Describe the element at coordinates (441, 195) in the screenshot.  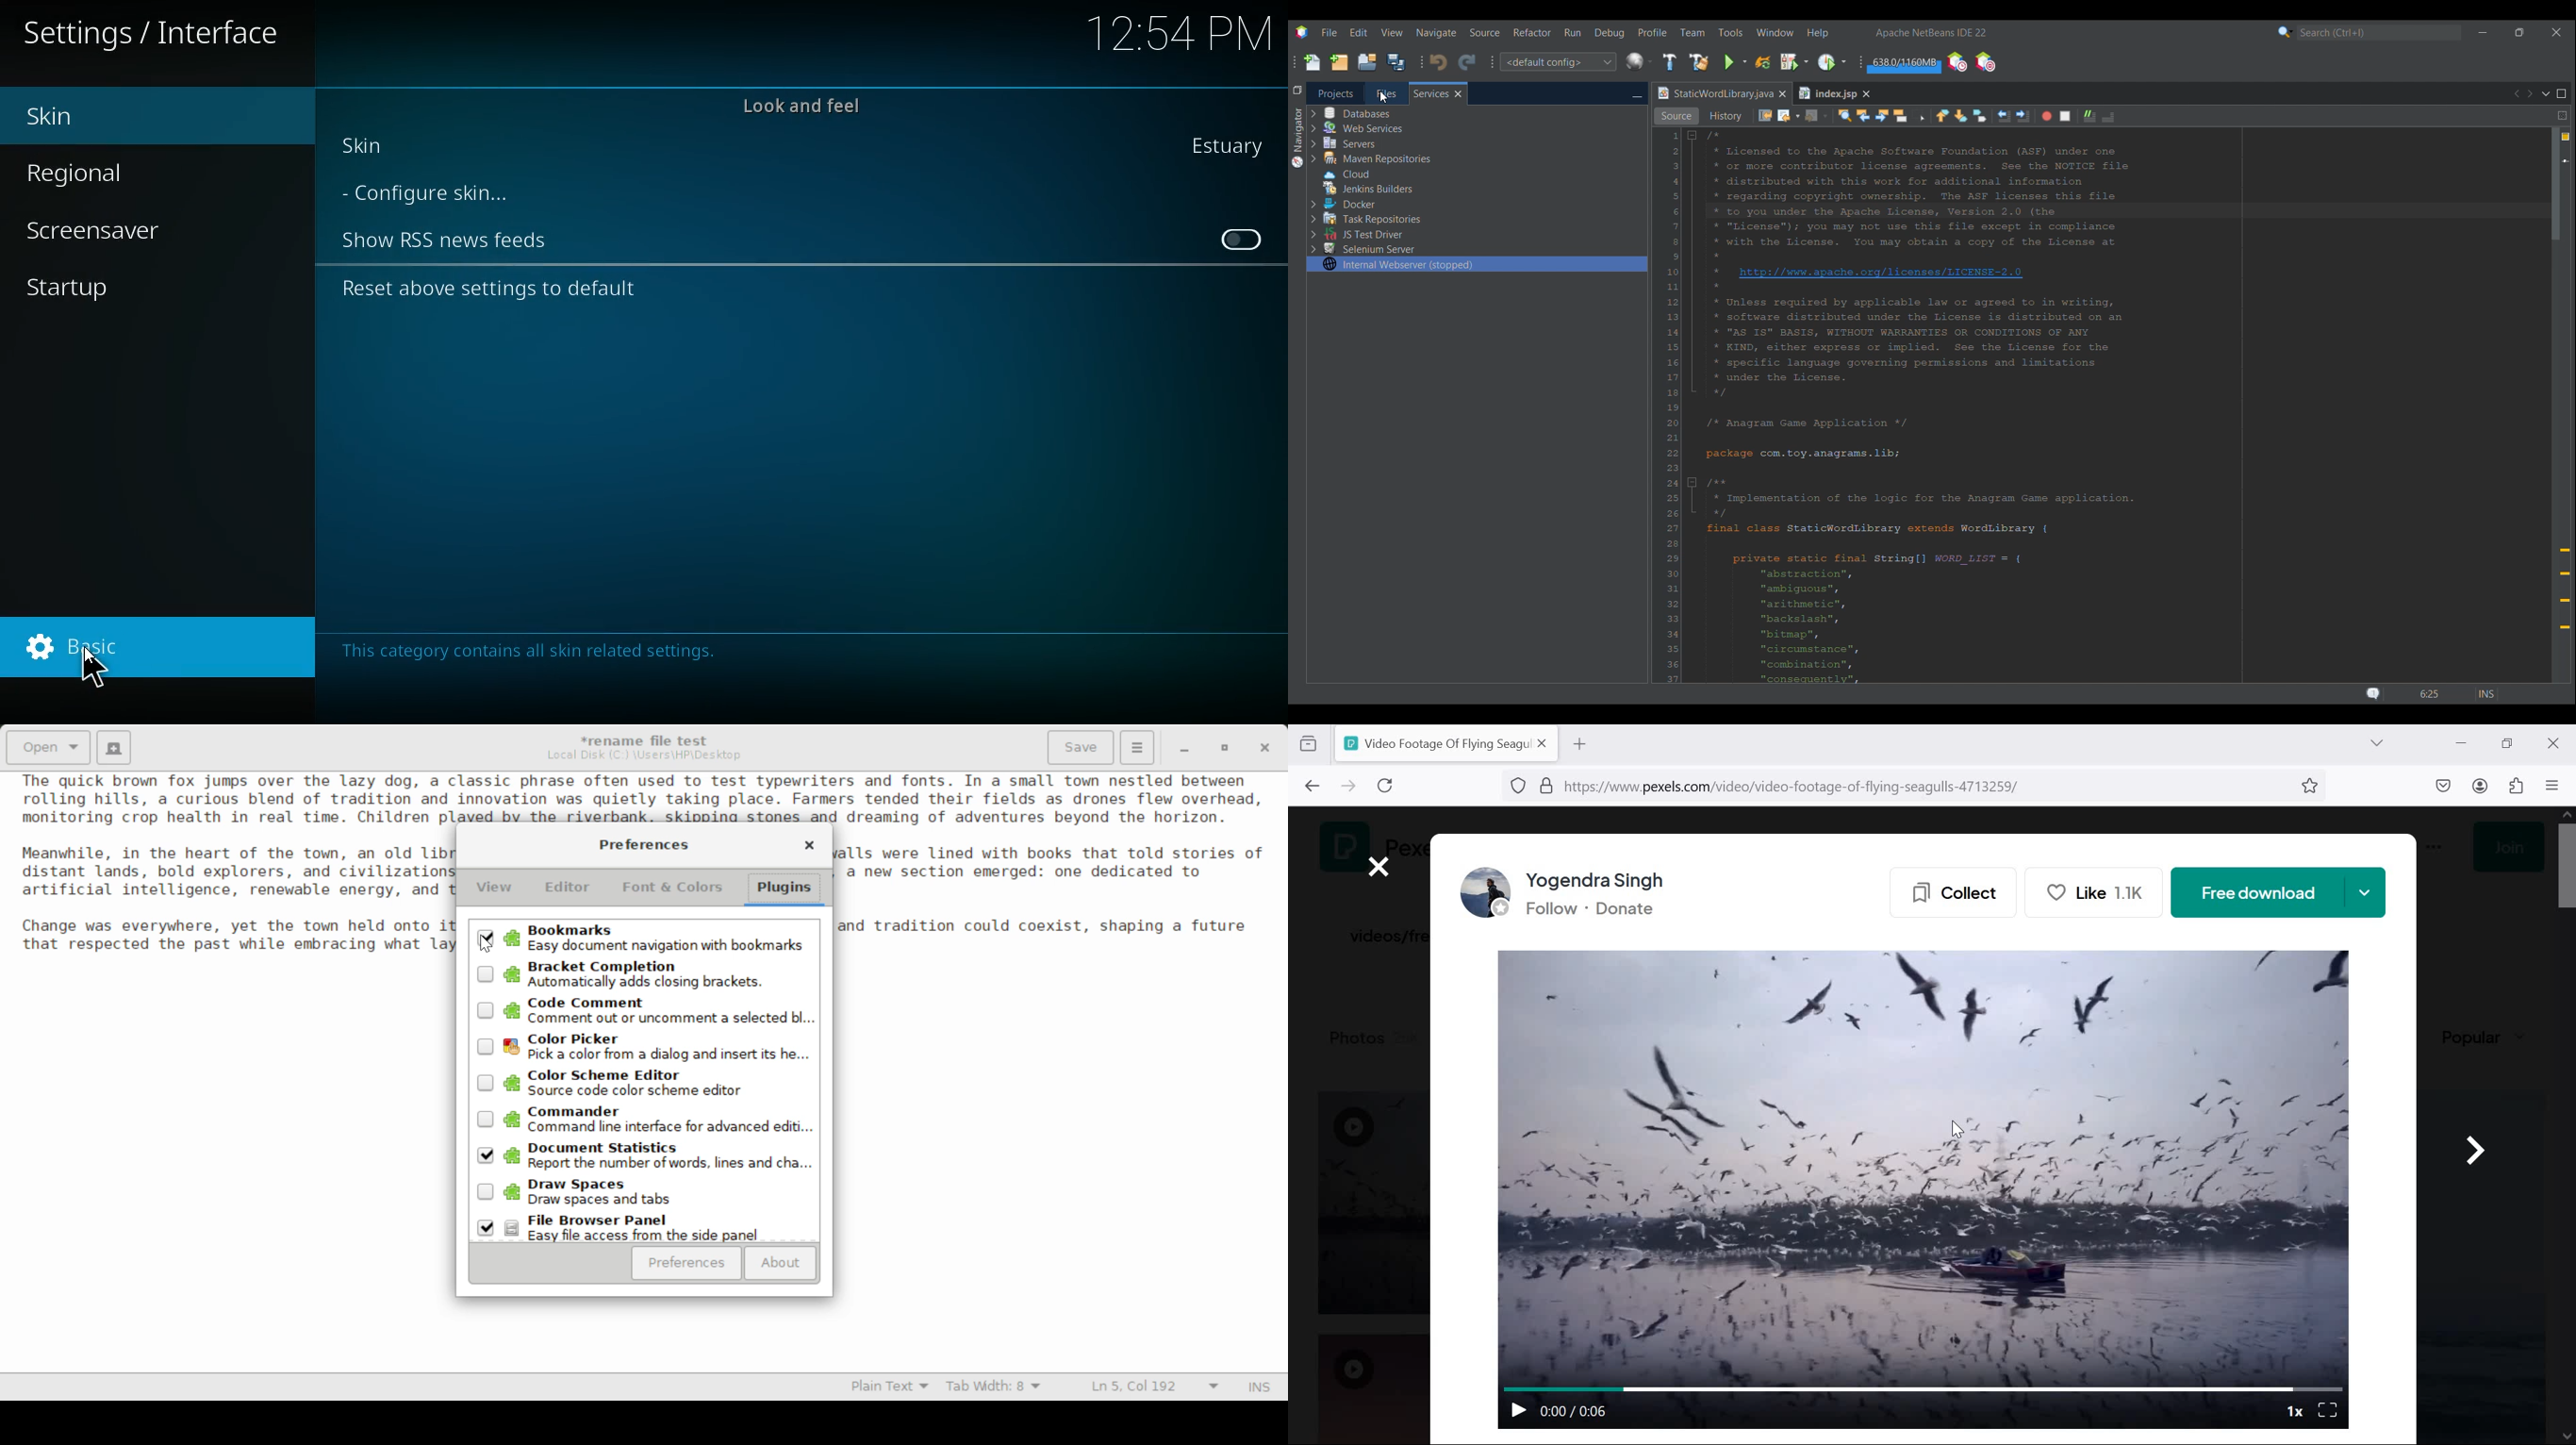
I see `configure skin` at that location.